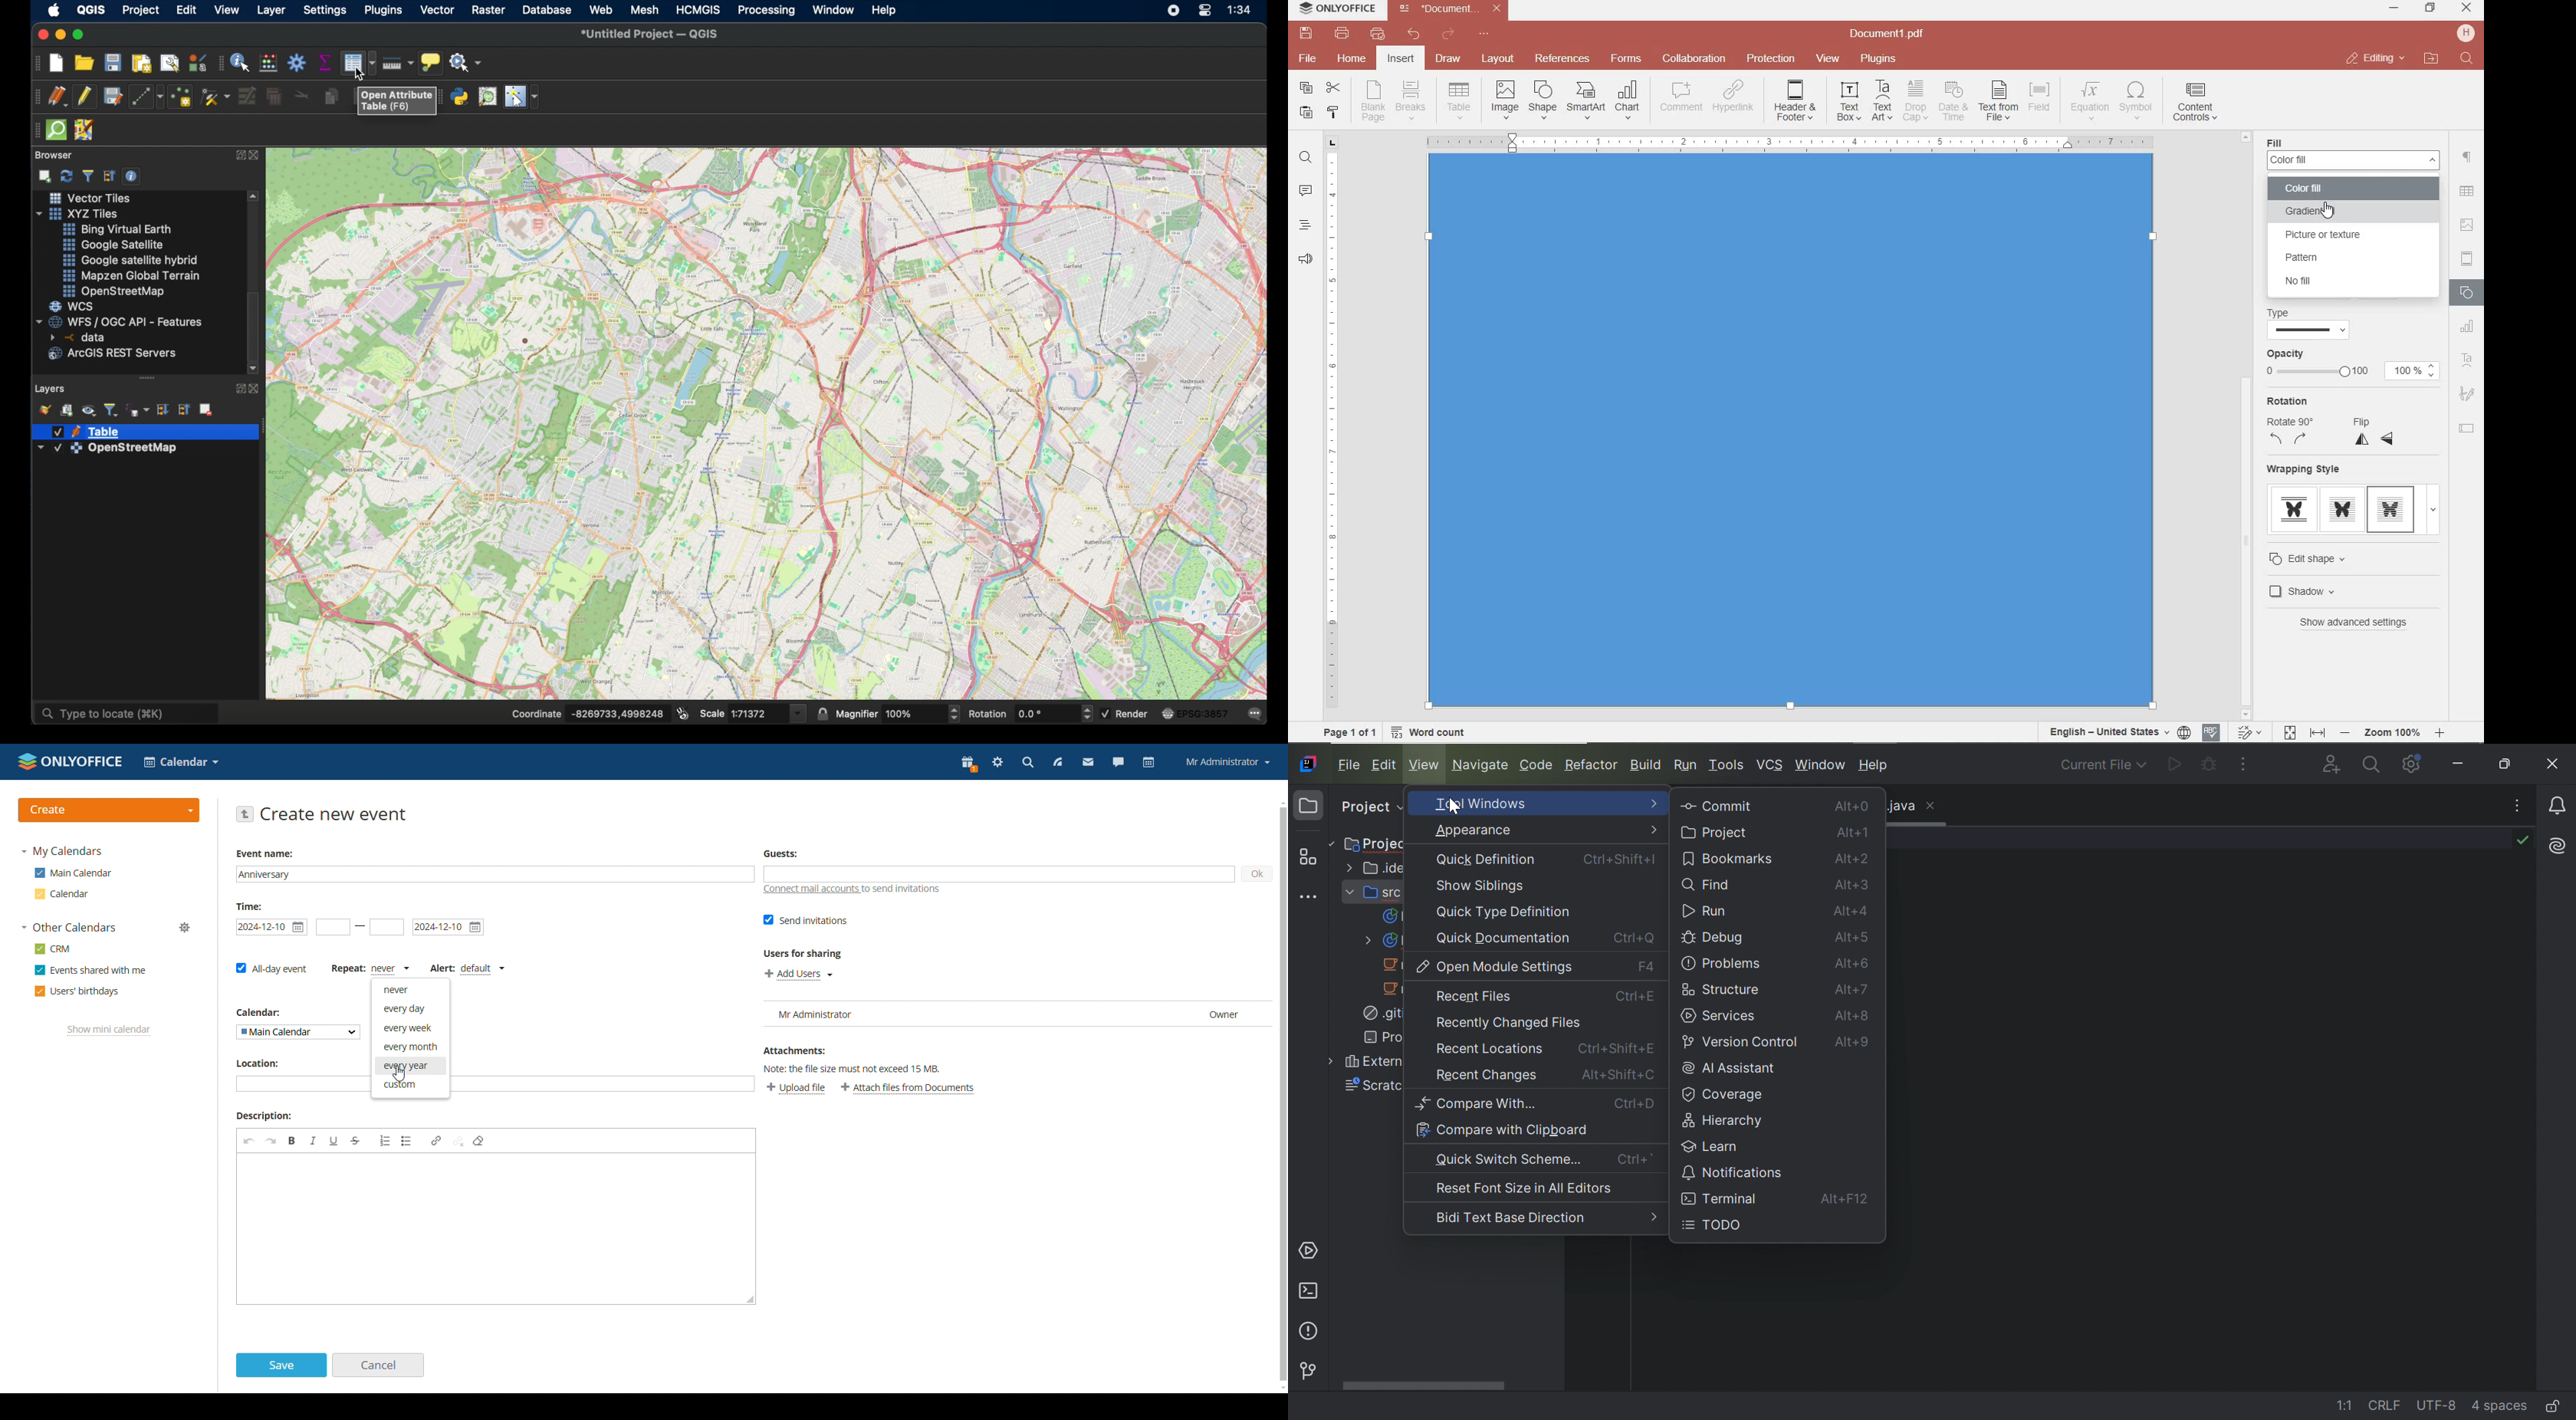  I want to click on ruler, so click(1333, 435).